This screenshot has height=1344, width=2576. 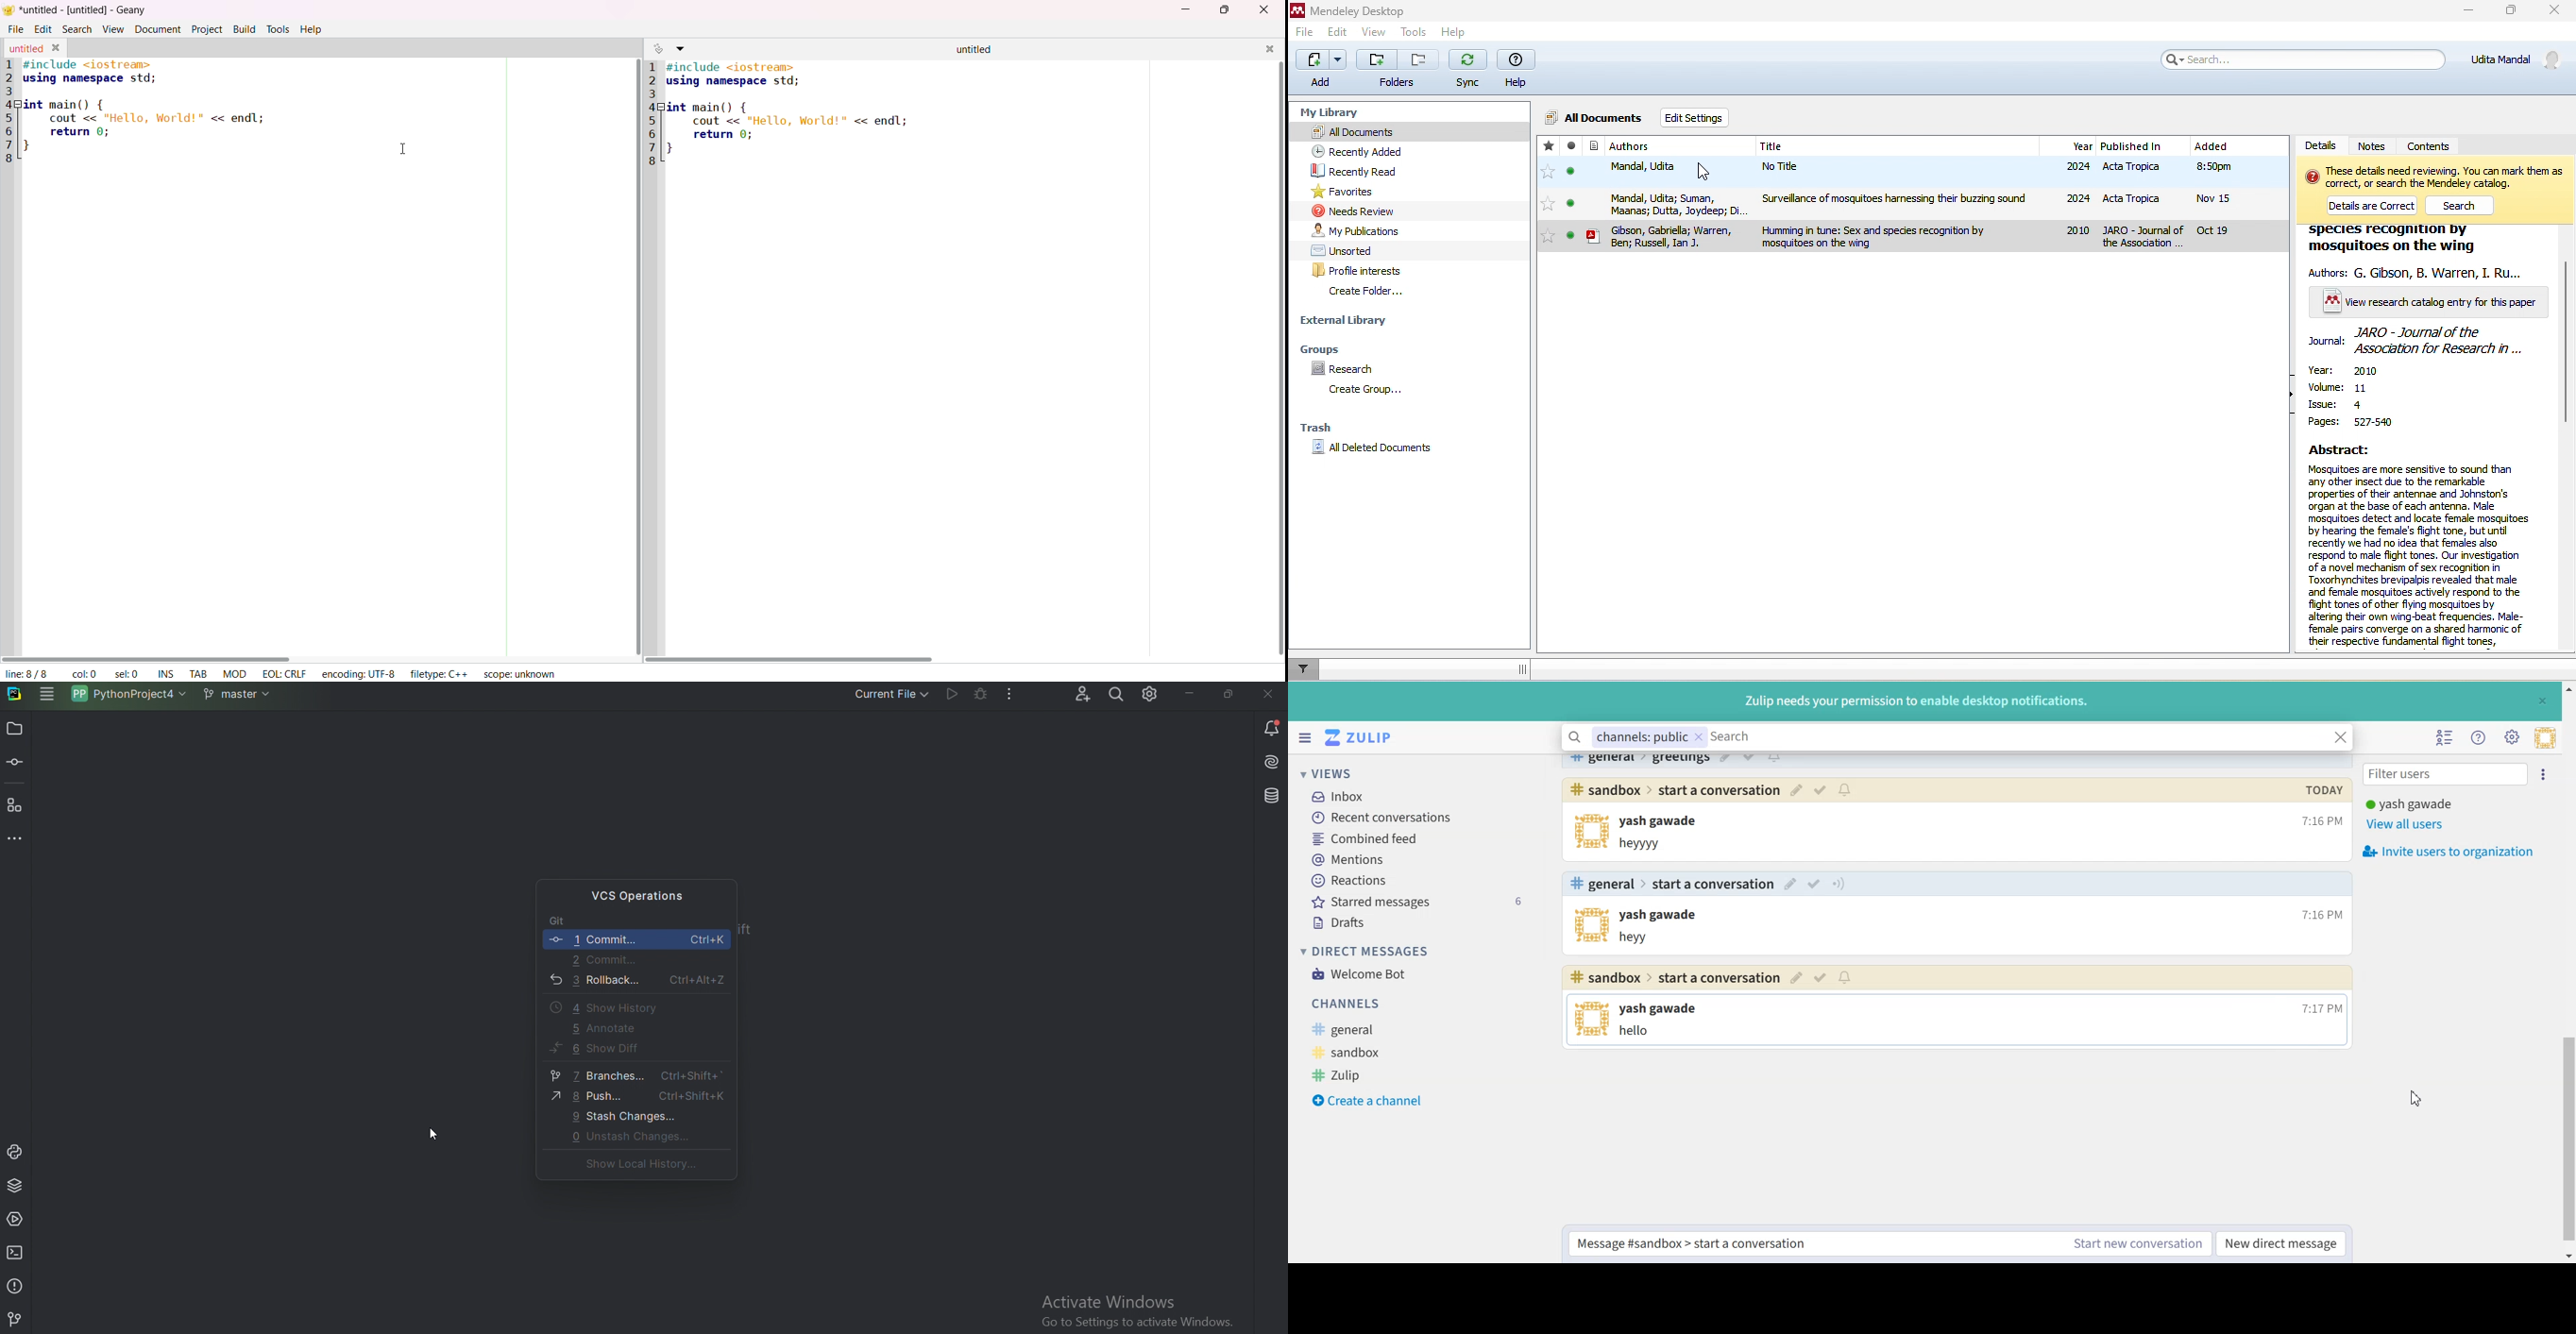 I want to click on unsorted, so click(x=1347, y=249).